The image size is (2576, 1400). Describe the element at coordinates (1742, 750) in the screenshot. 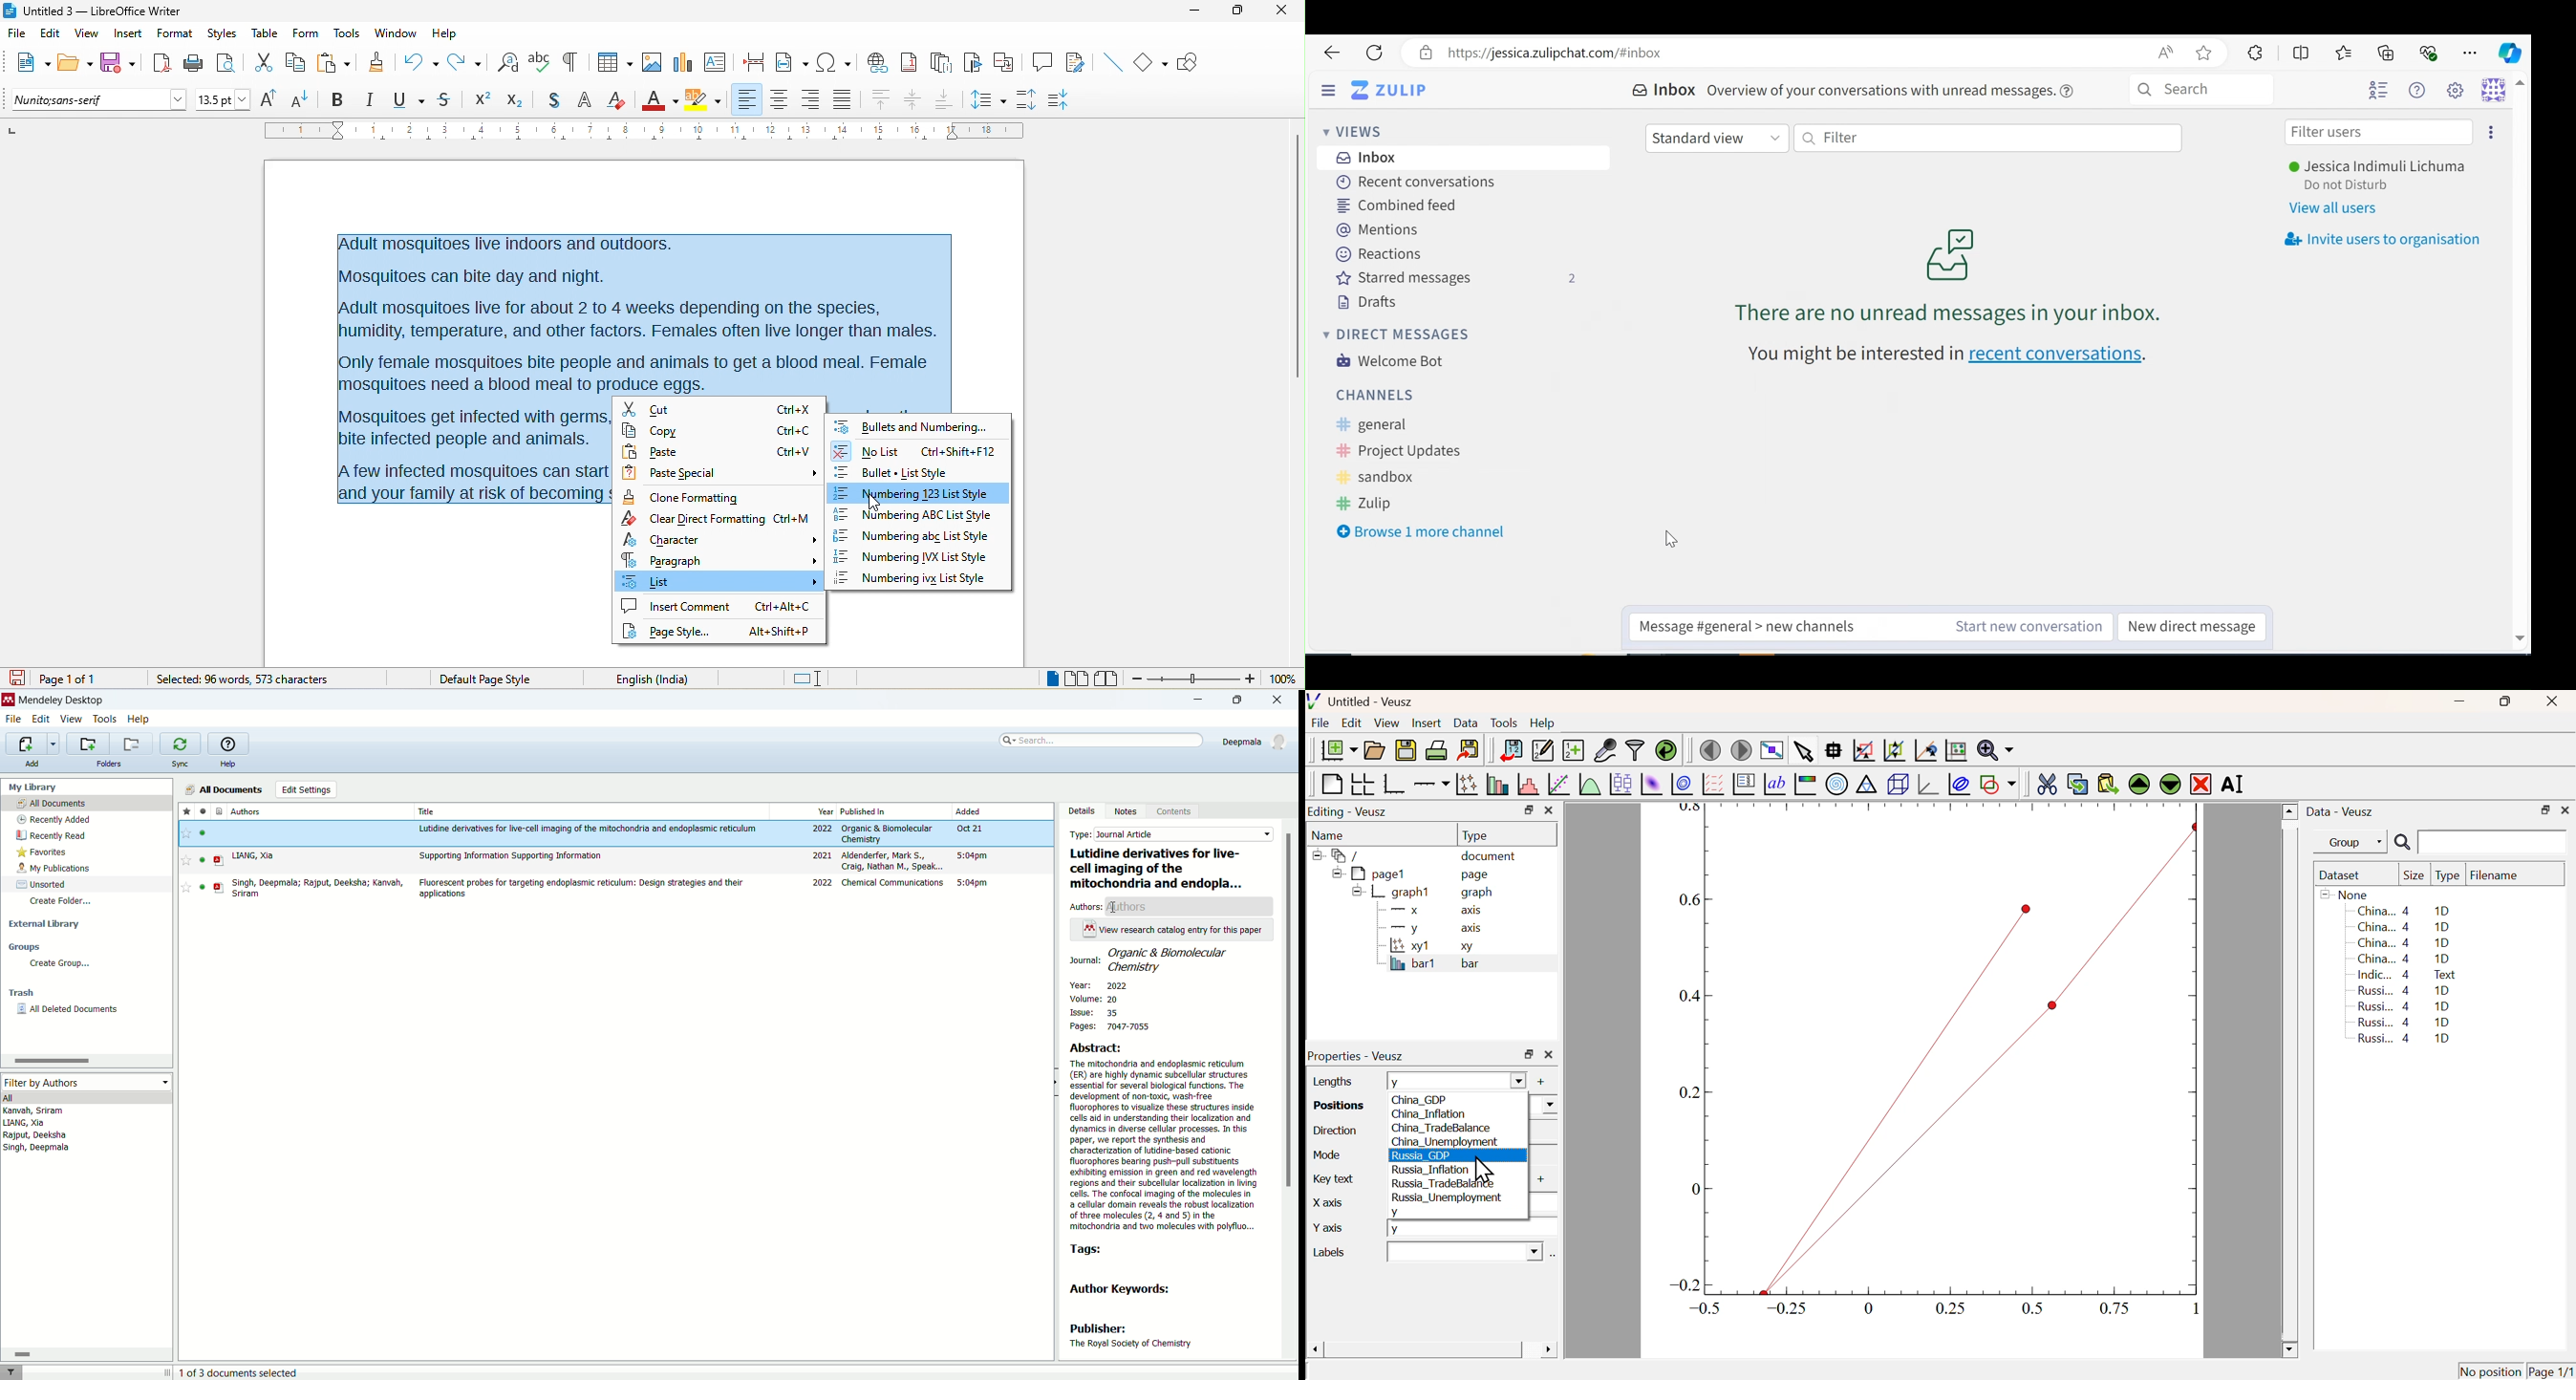

I see `Move to next page` at that location.